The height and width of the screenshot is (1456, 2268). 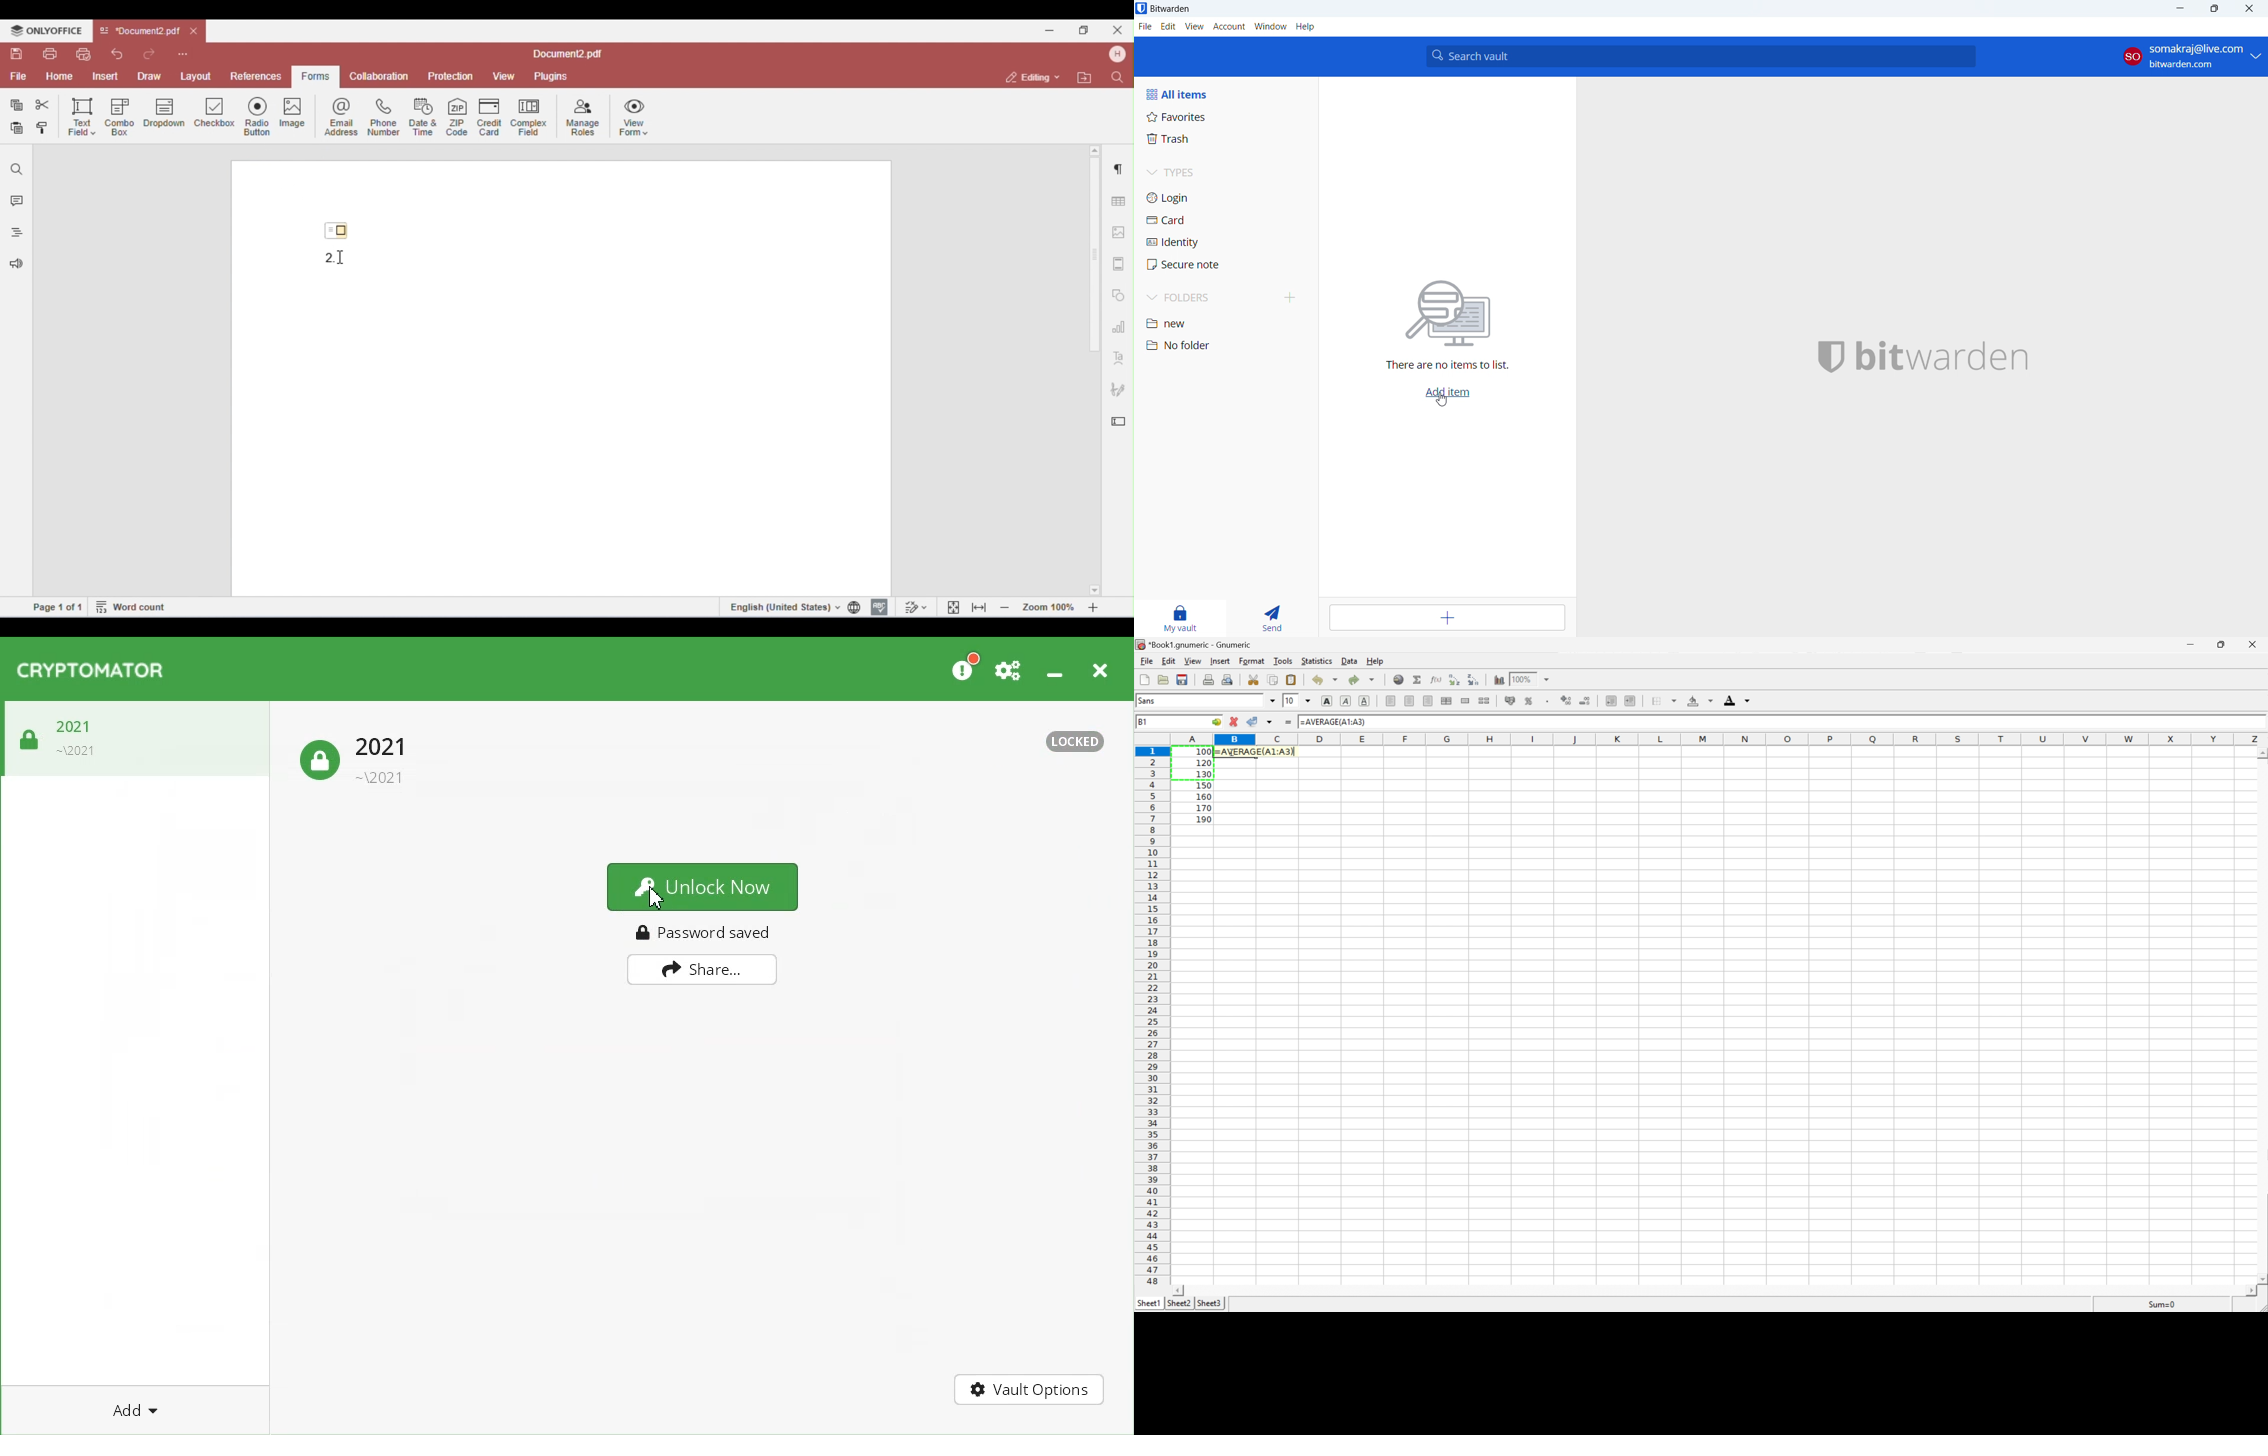 I want to click on Decrease indent, and align the contents to the left, so click(x=1610, y=701).